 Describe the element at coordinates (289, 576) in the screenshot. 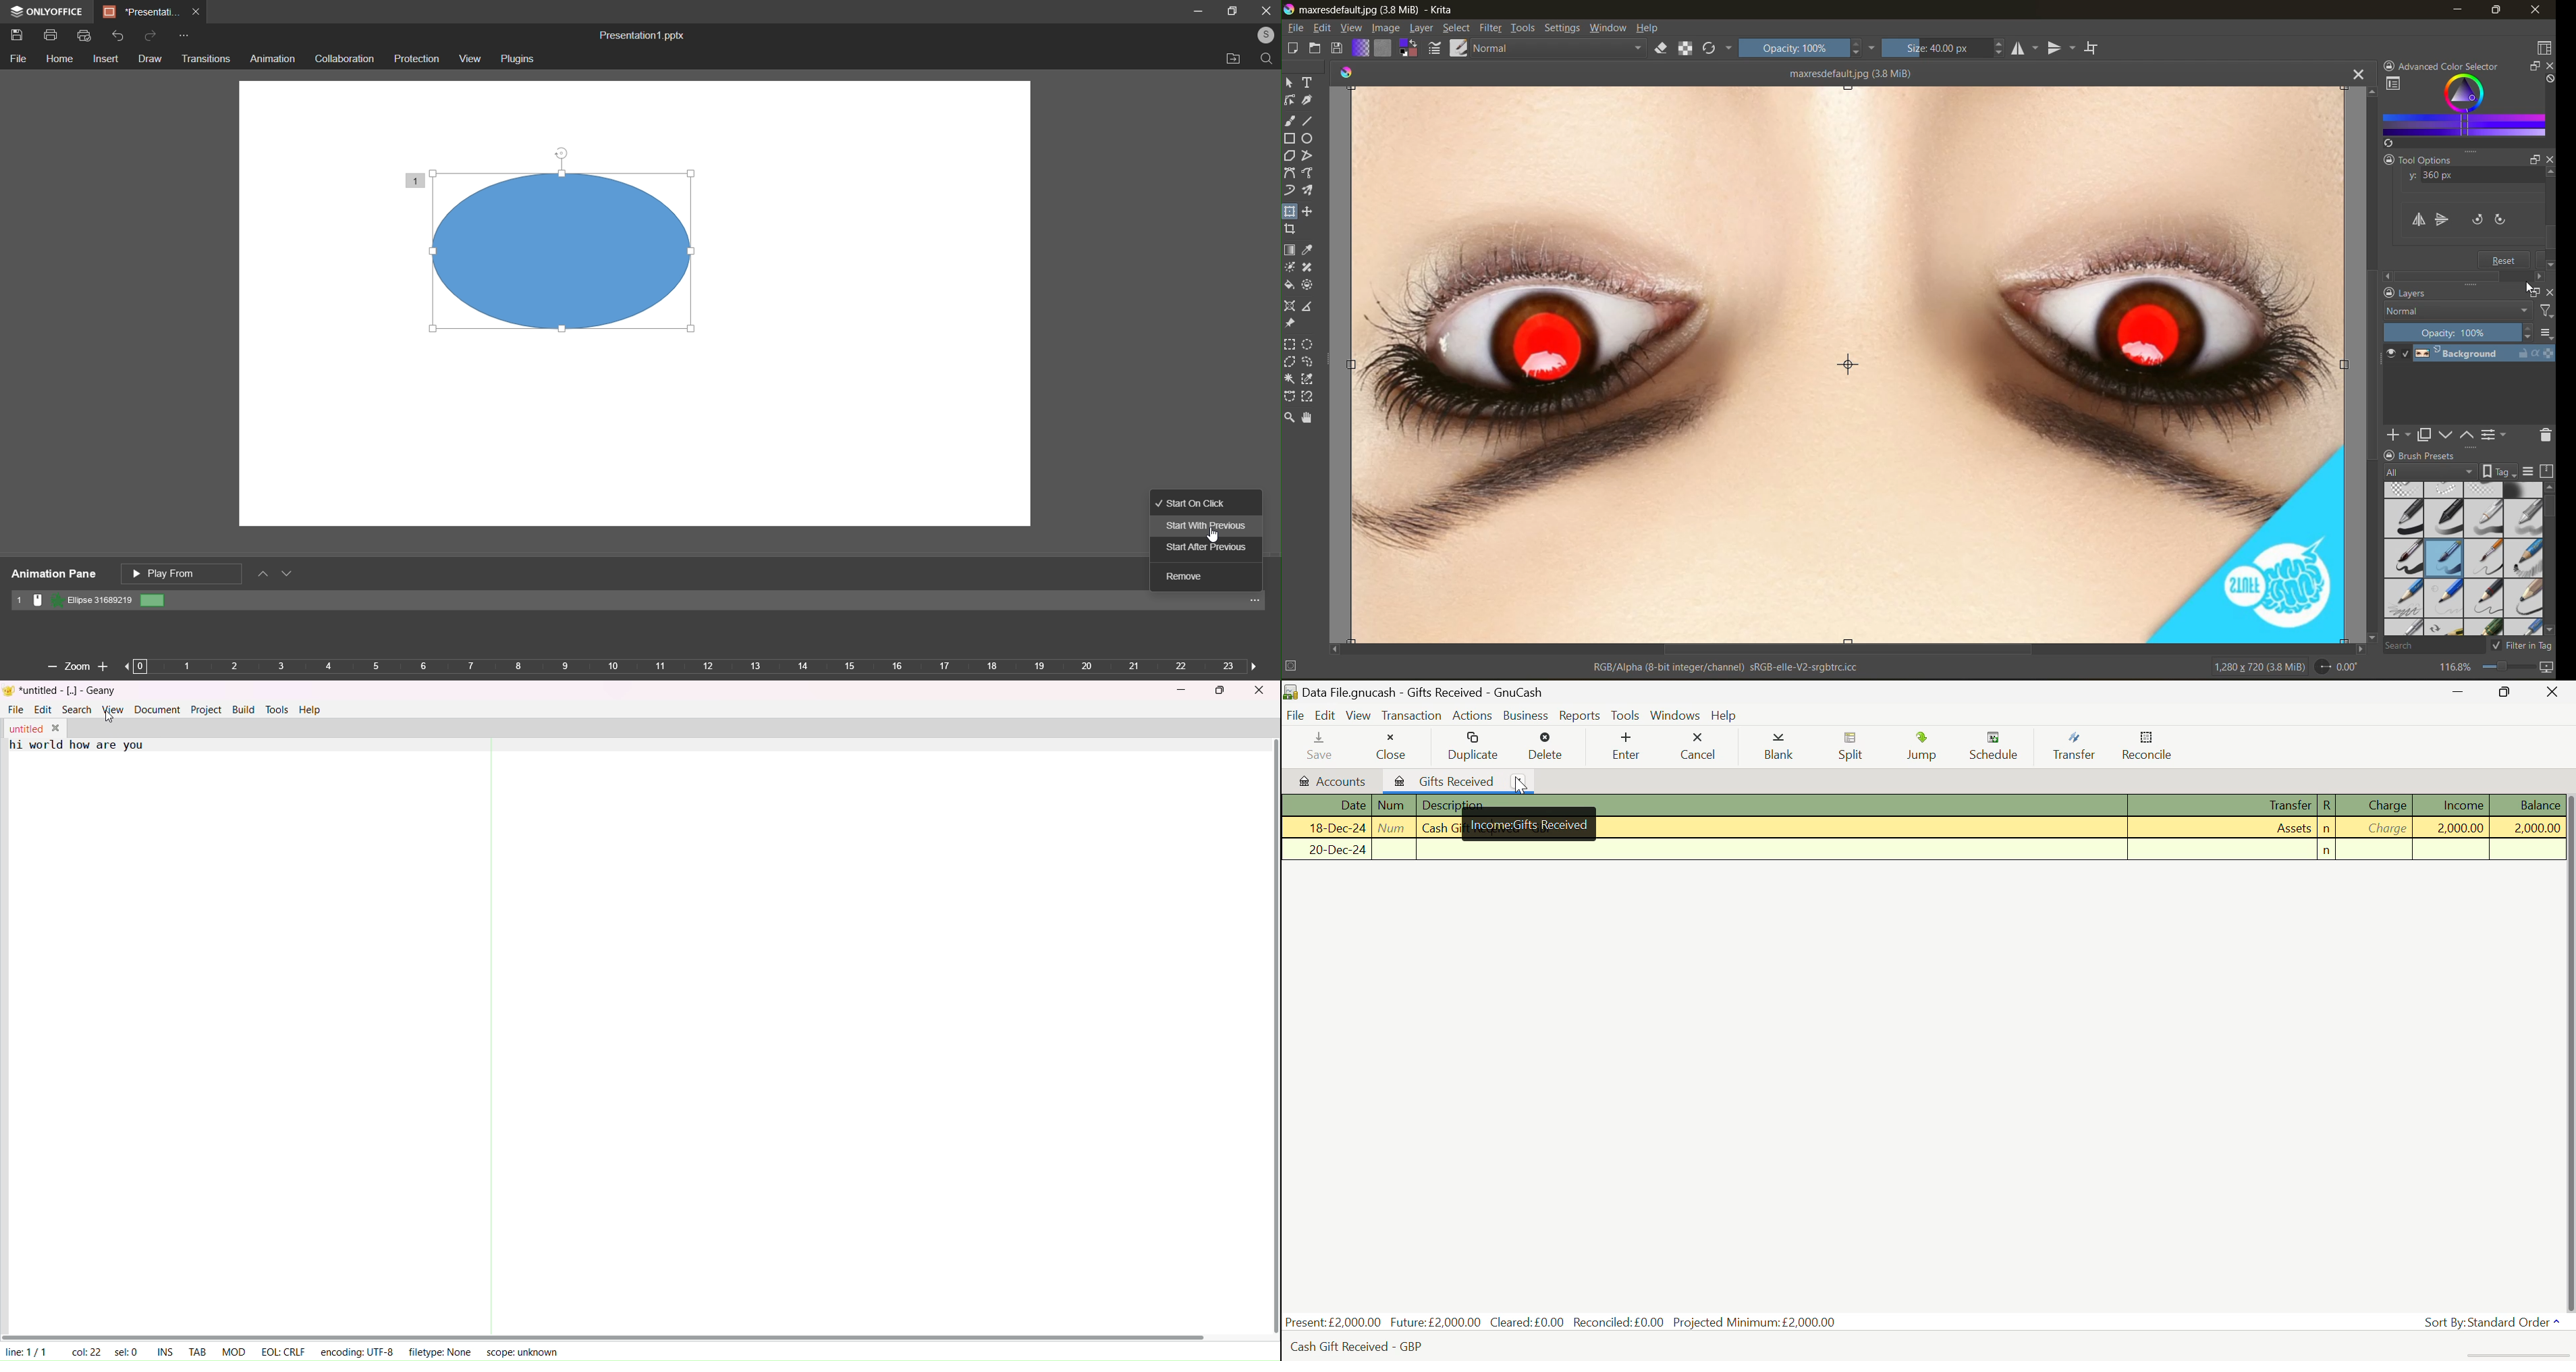

I see `move down` at that location.